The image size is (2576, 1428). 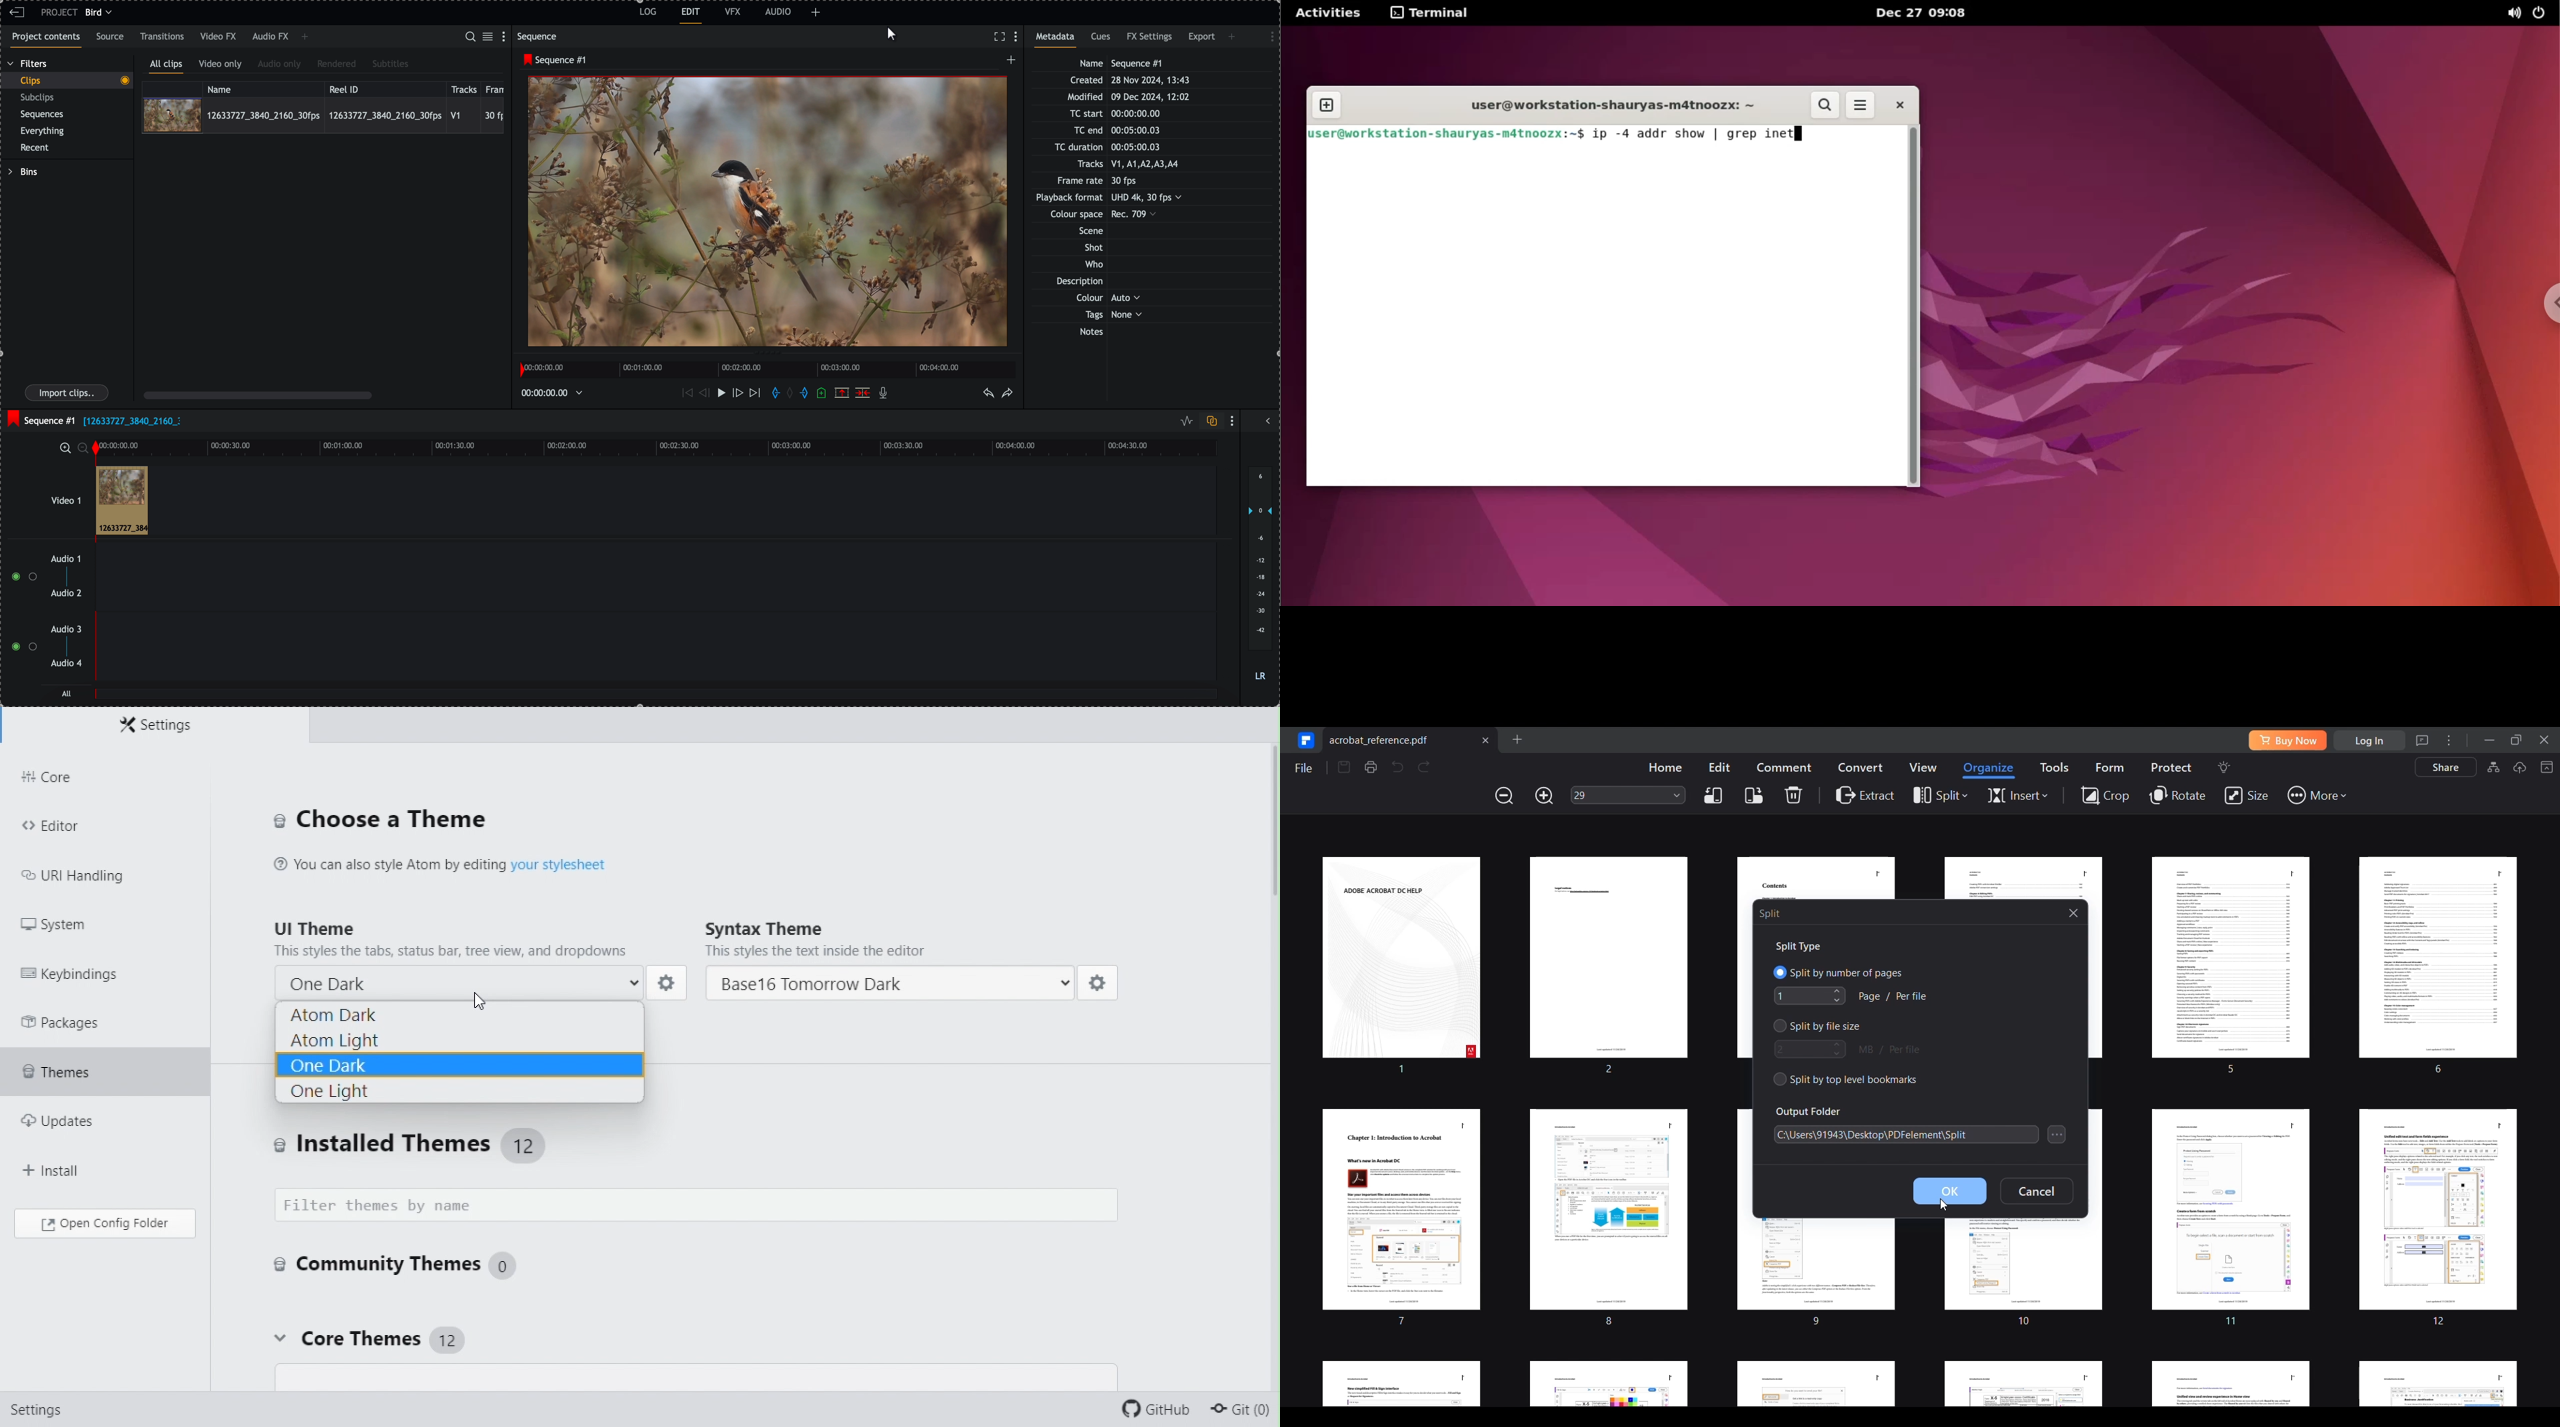 I want to click on toggle auto track sync, so click(x=1210, y=422).